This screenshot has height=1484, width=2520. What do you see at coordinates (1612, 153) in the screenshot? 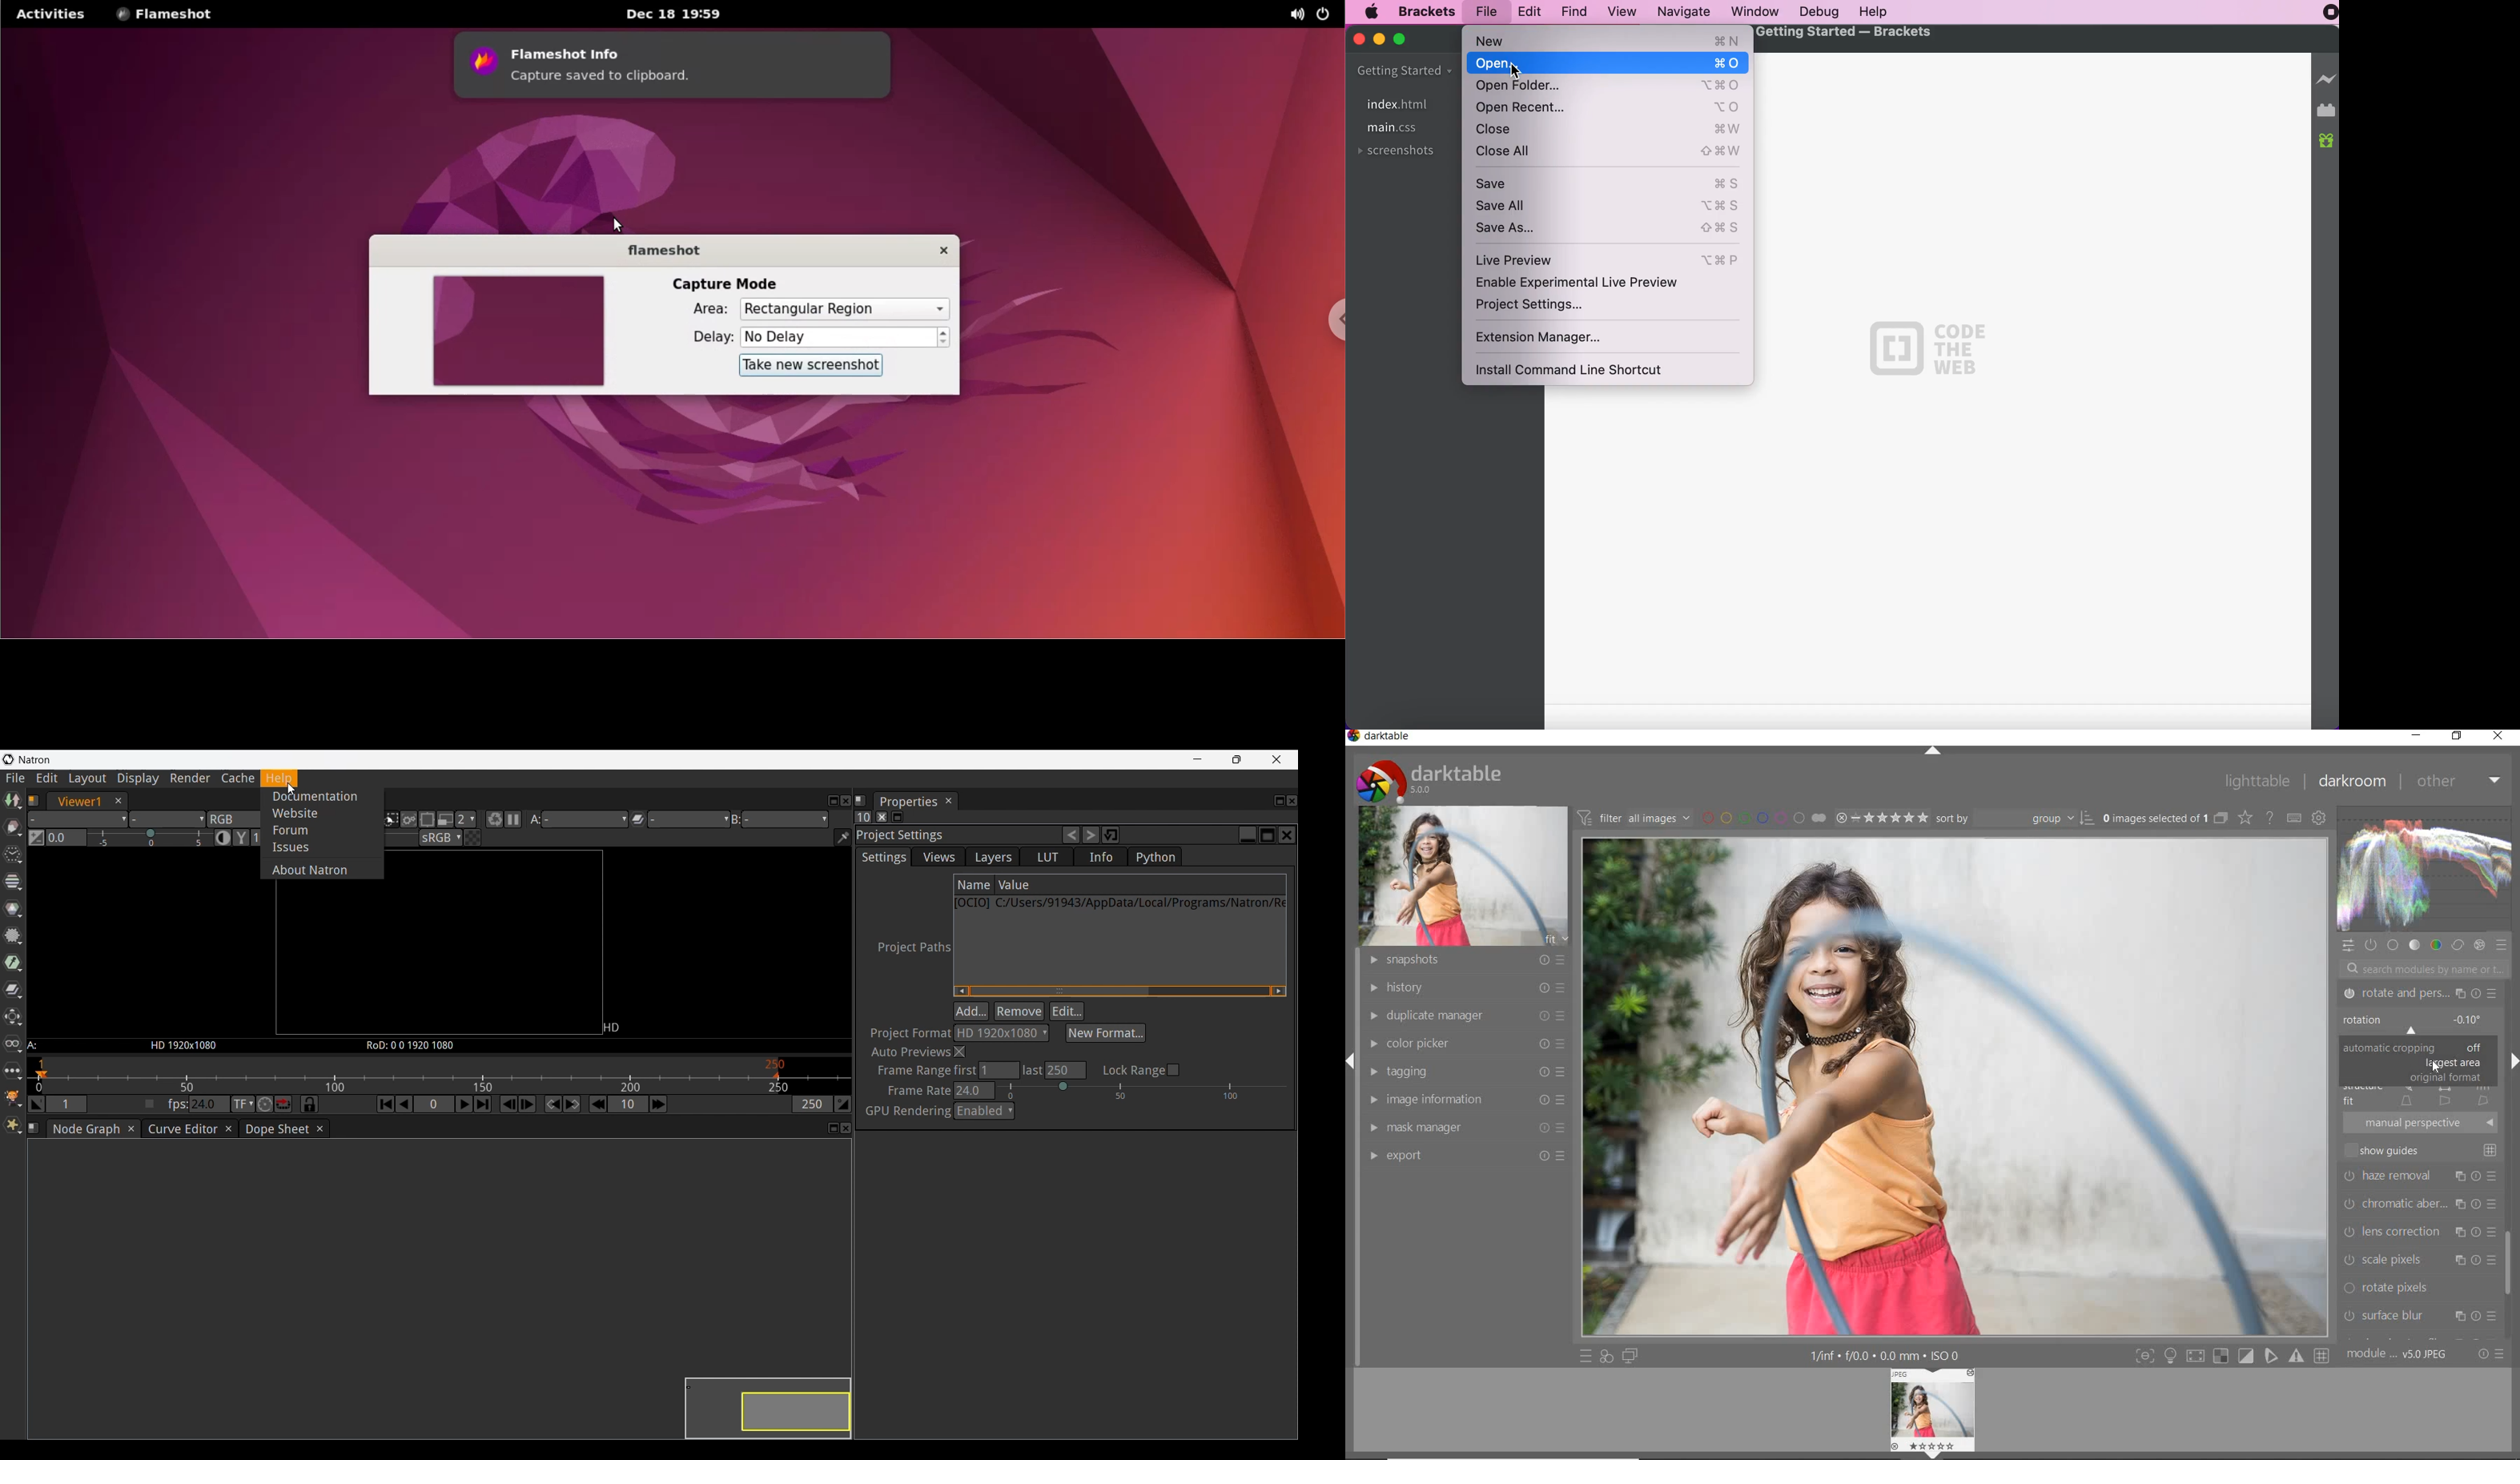
I see `close all` at bounding box center [1612, 153].